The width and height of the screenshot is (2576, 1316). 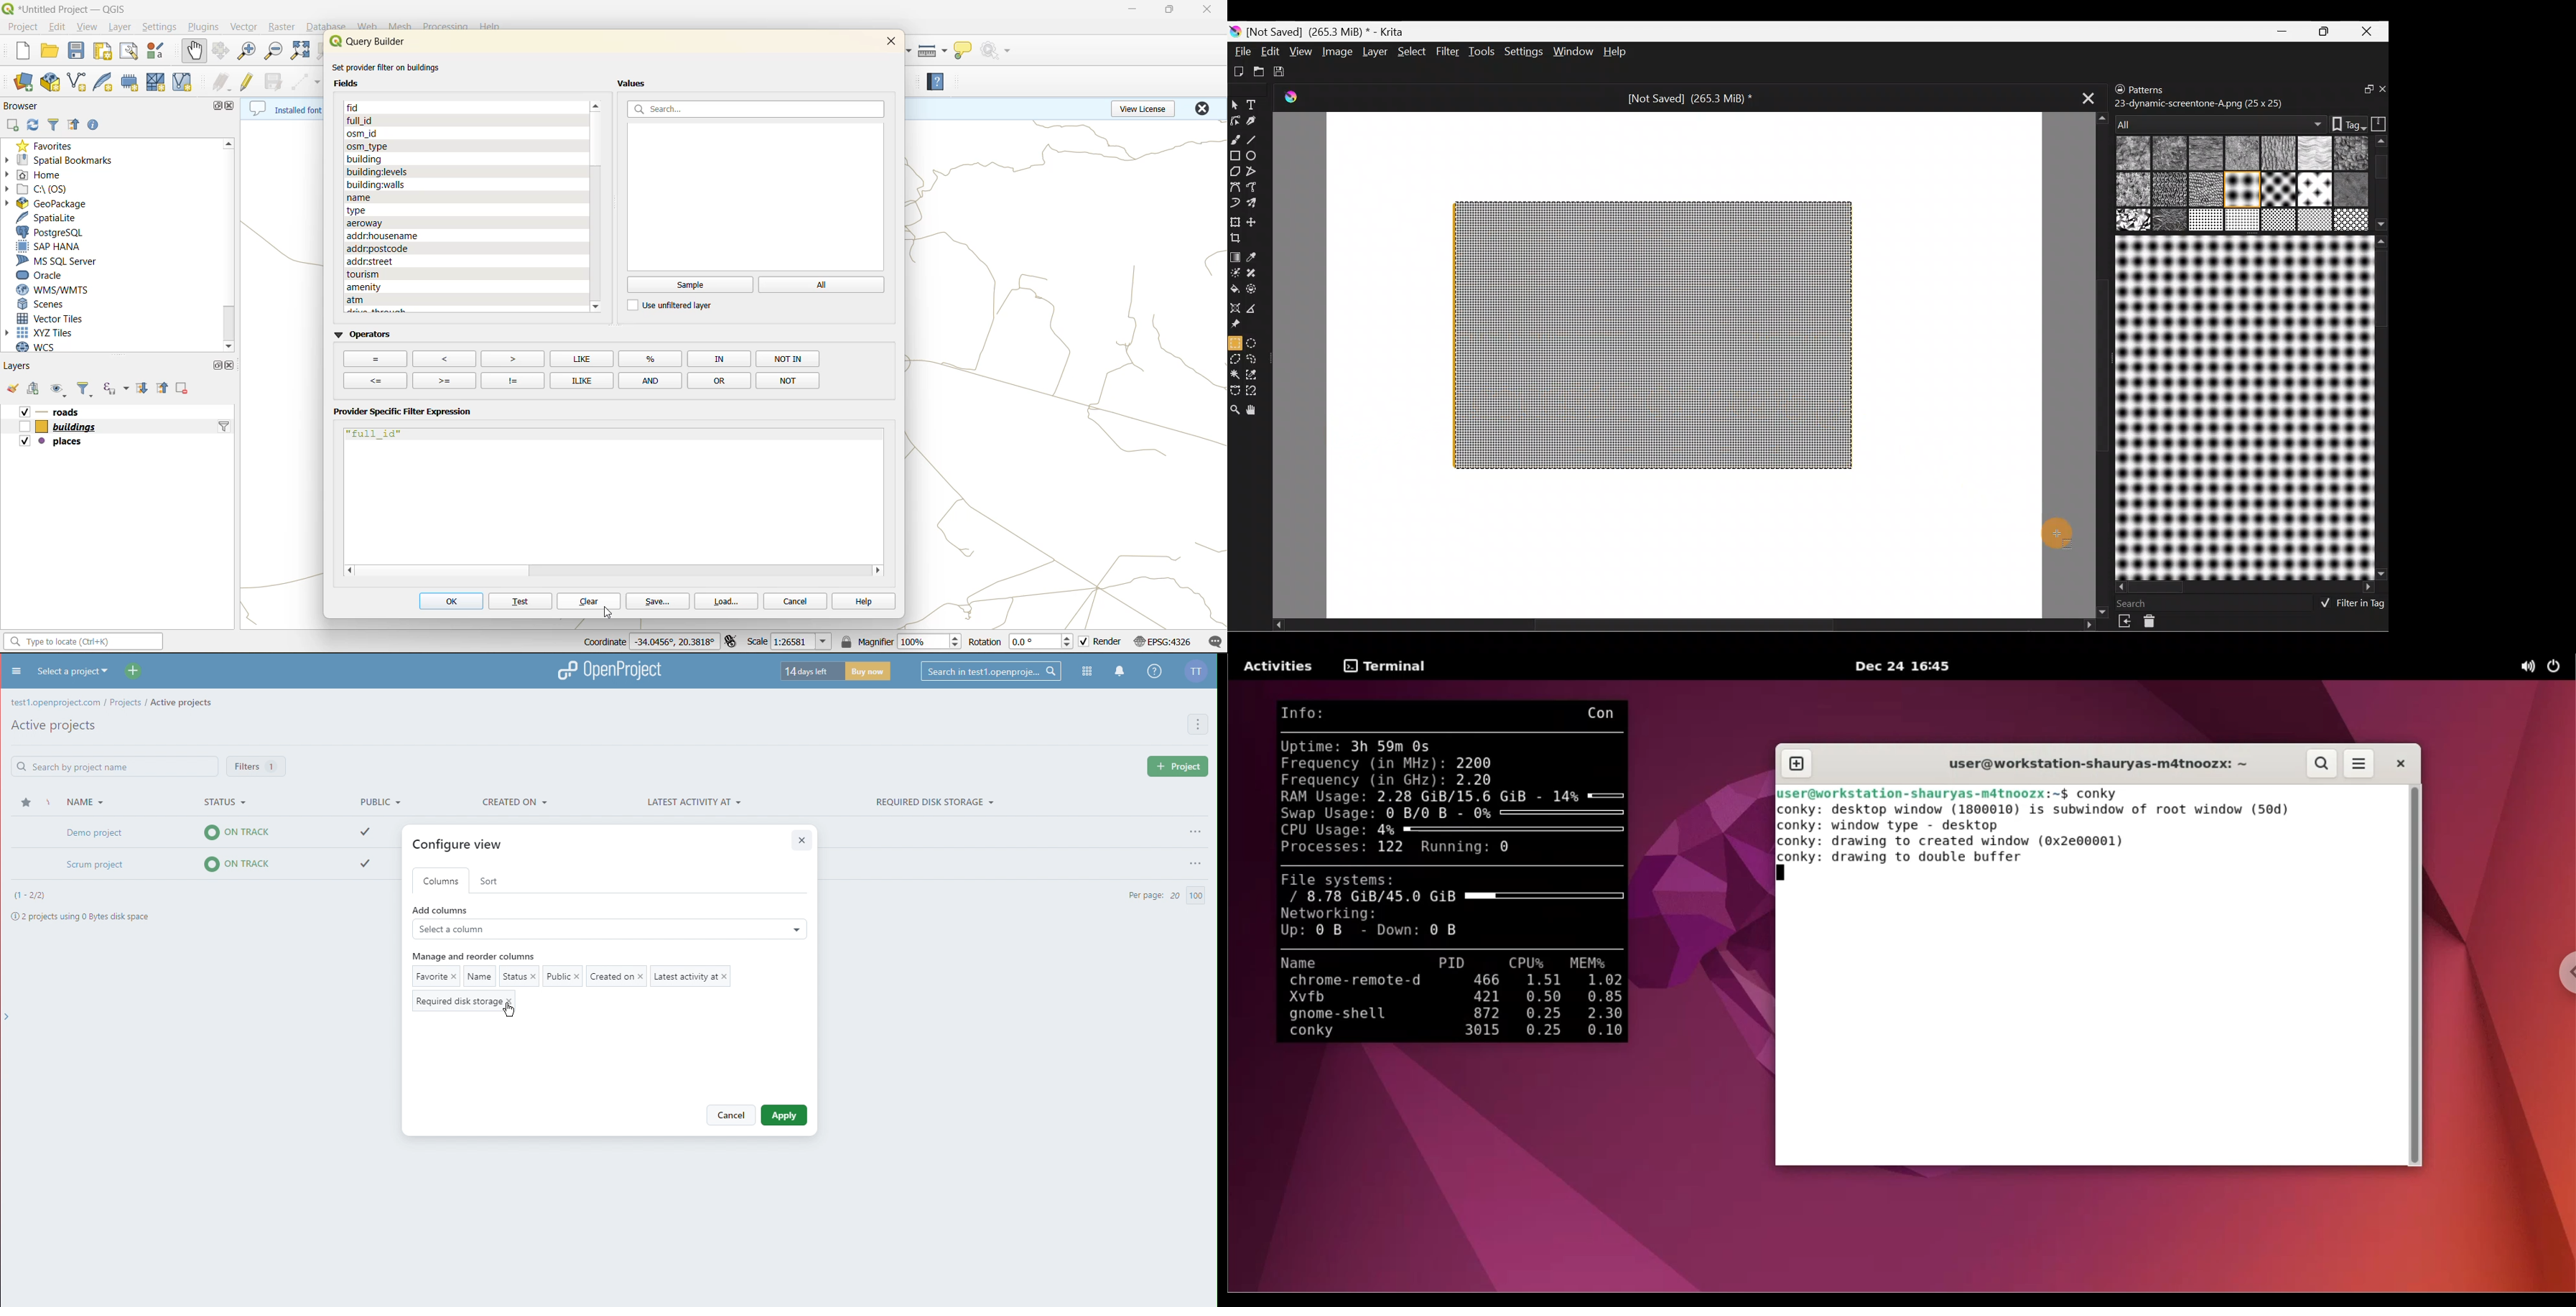 I want to click on More, so click(x=1199, y=724).